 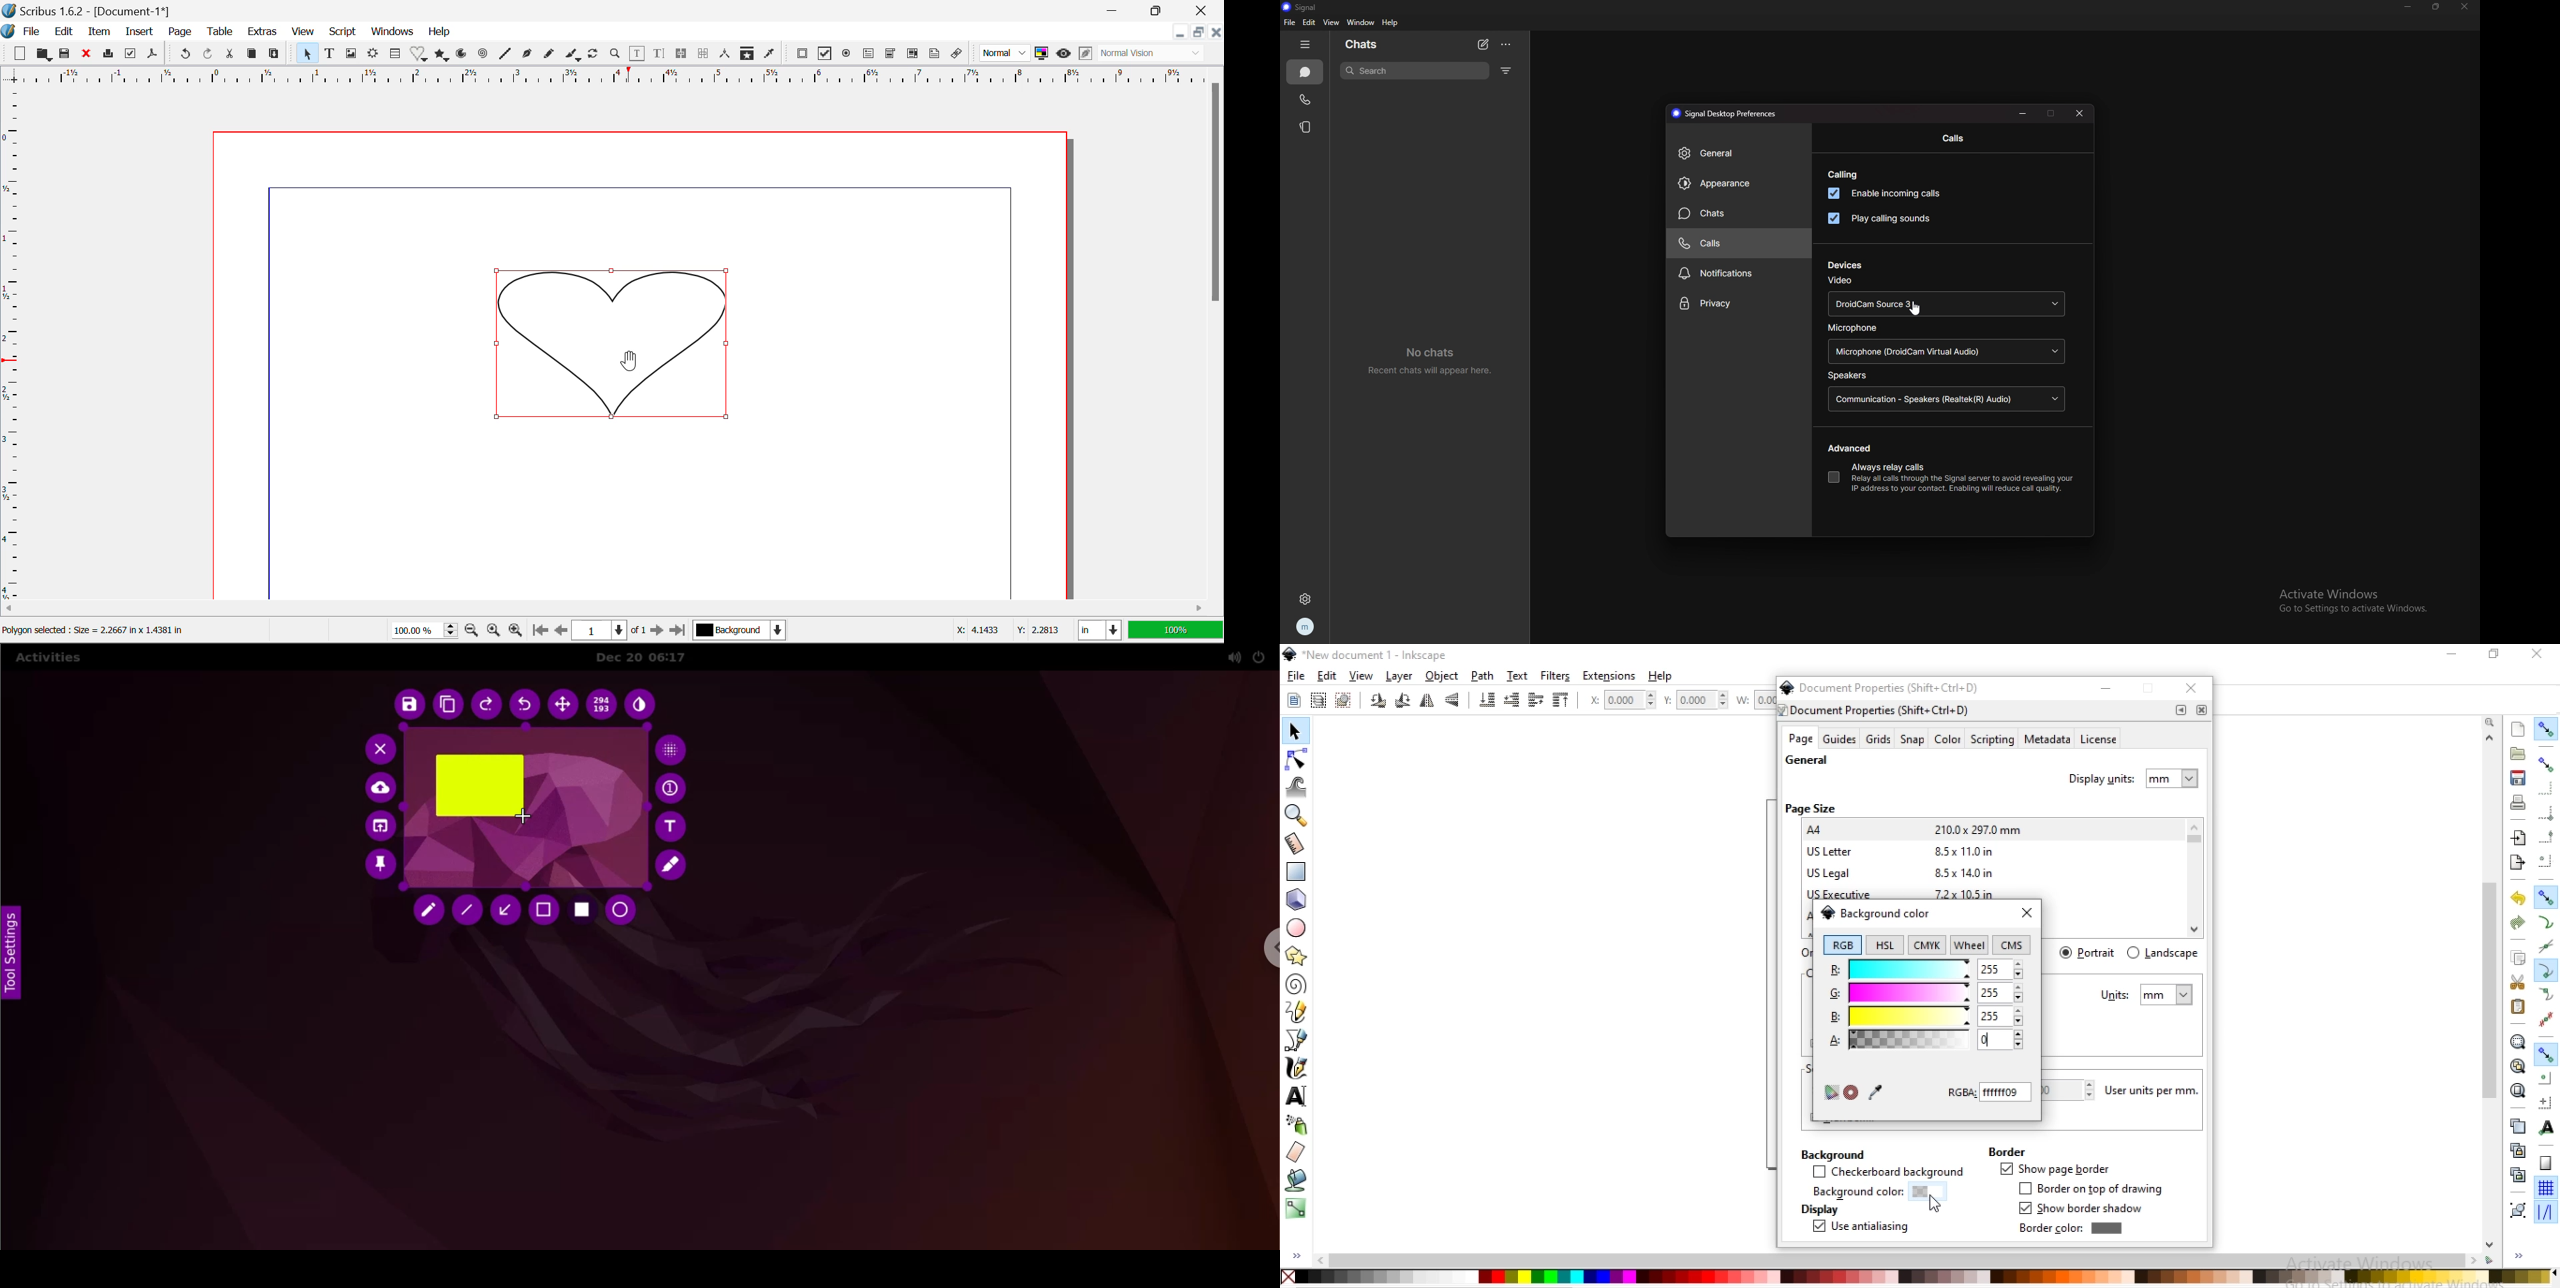 What do you see at coordinates (1818, 1210) in the screenshot?
I see `display` at bounding box center [1818, 1210].